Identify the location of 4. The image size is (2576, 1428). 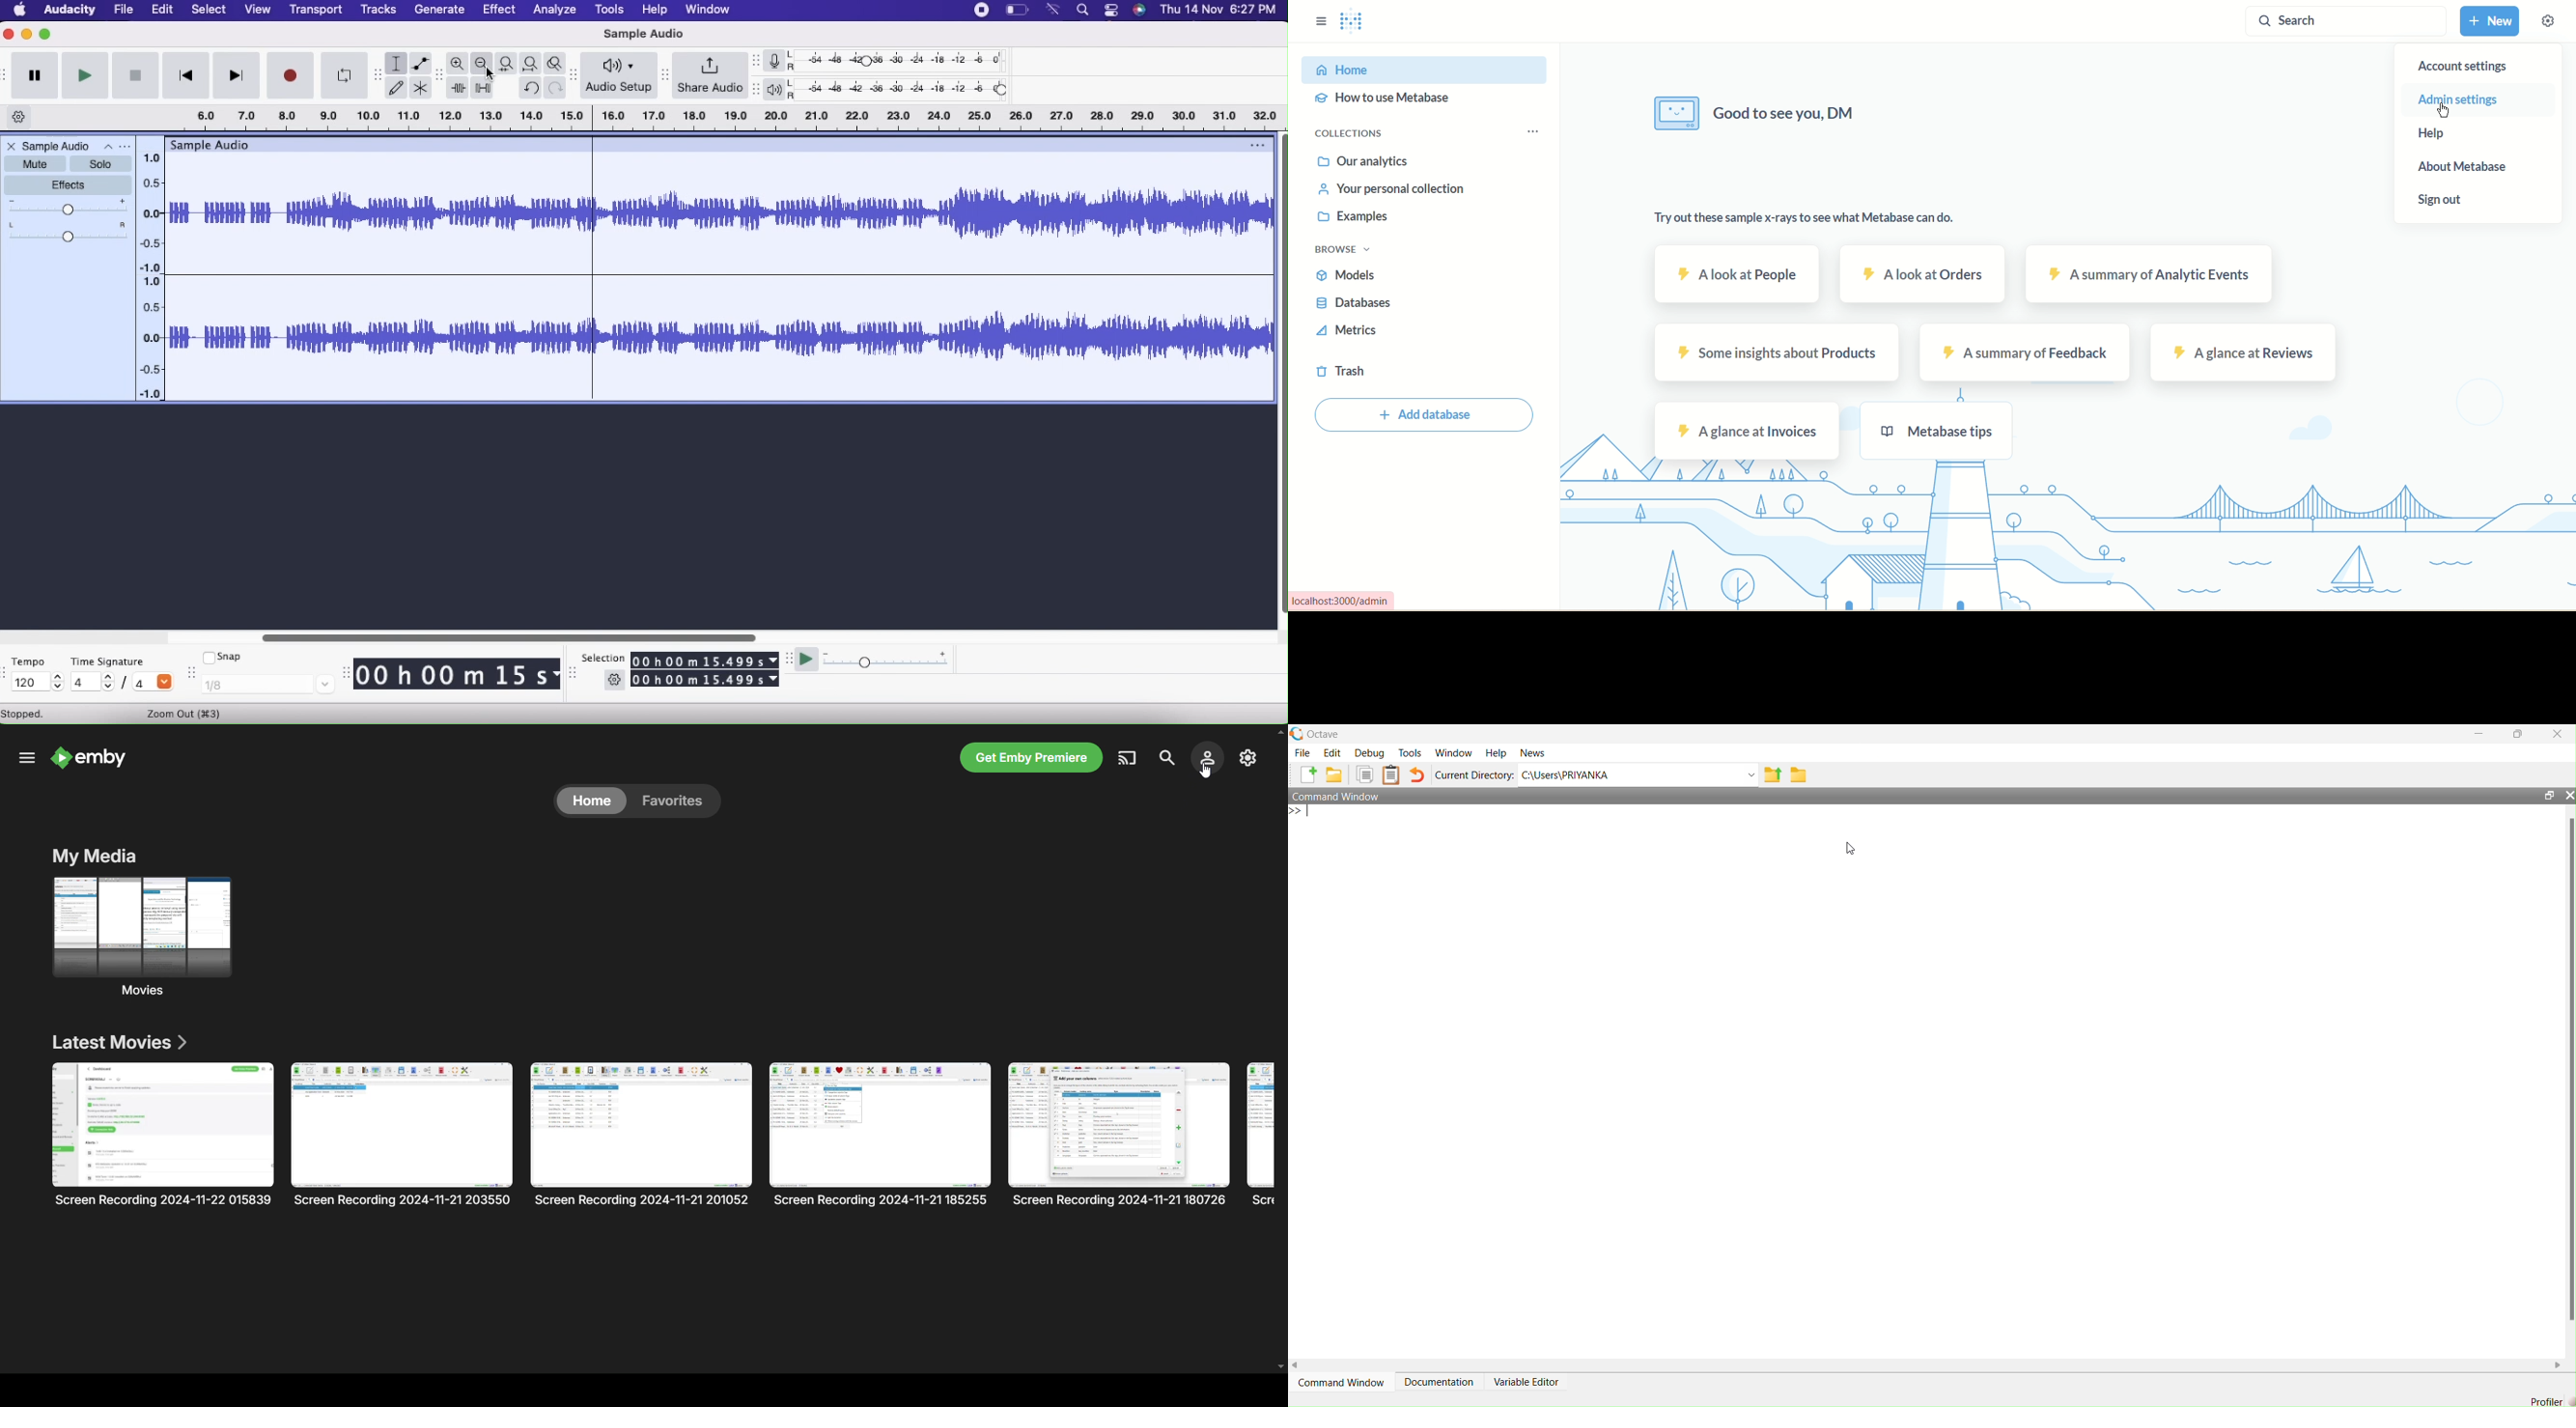
(94, 683).